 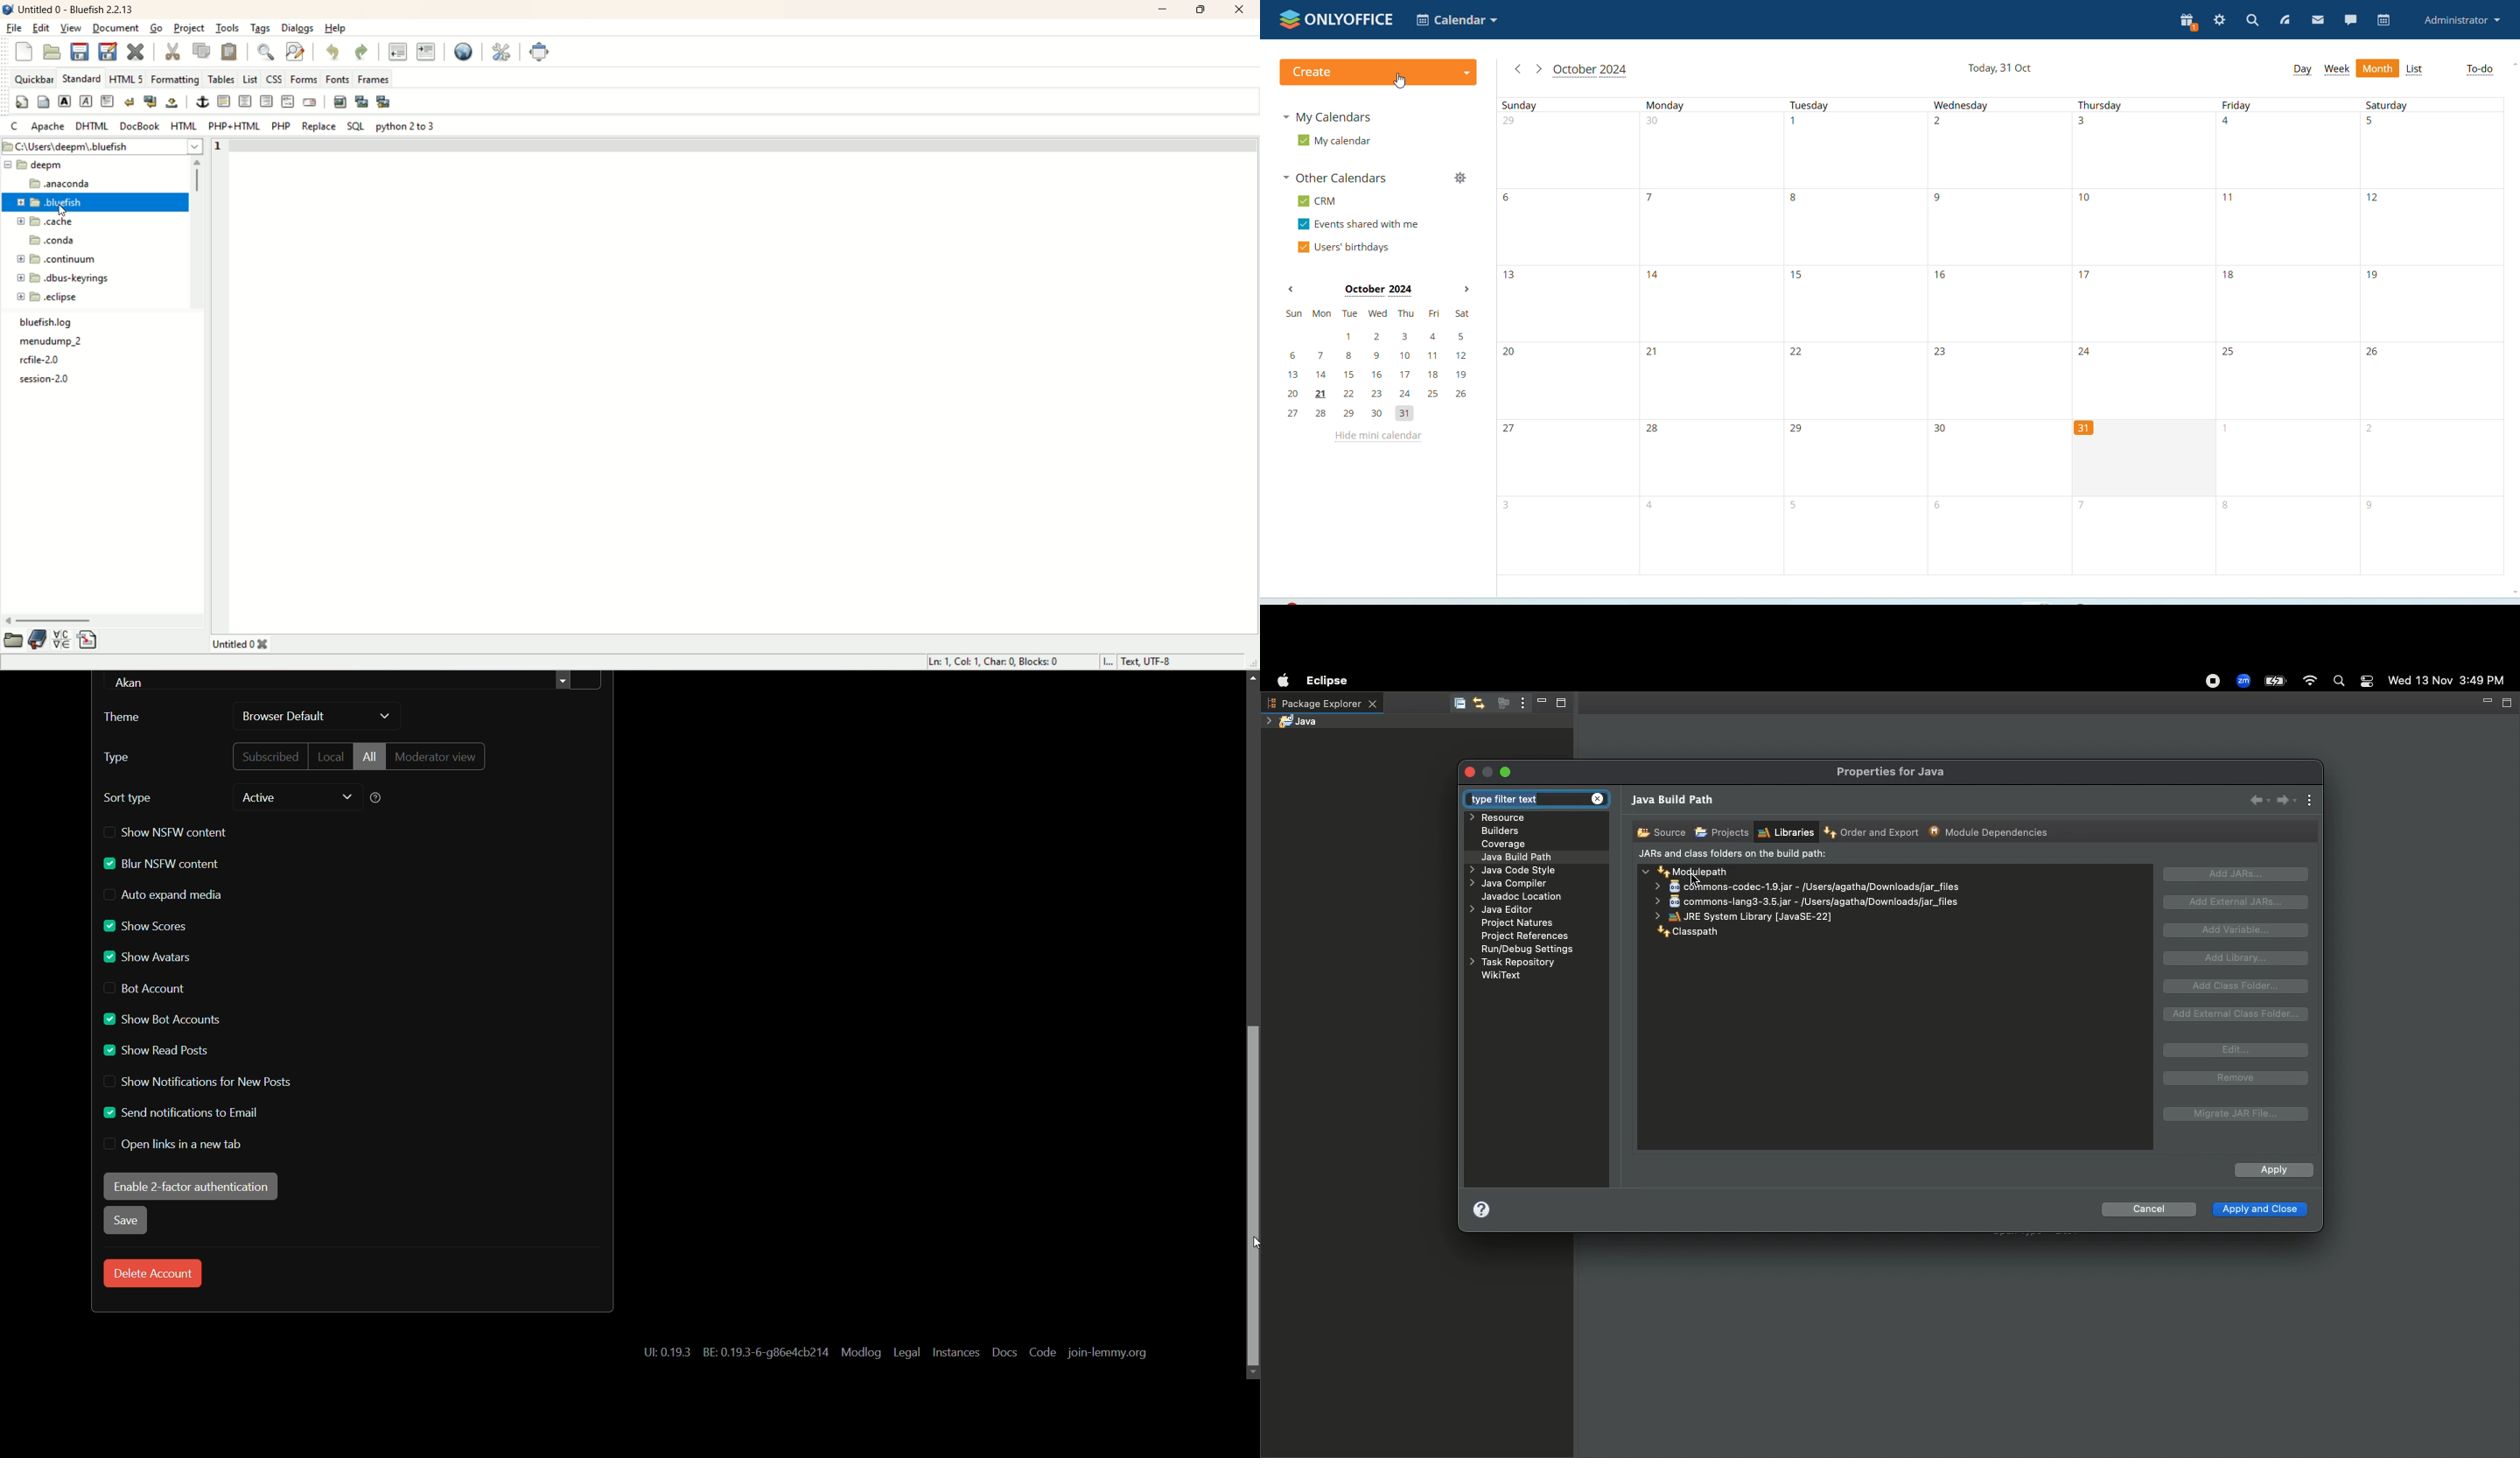 I want to click on edit preferences, so click(x=505, y=53).